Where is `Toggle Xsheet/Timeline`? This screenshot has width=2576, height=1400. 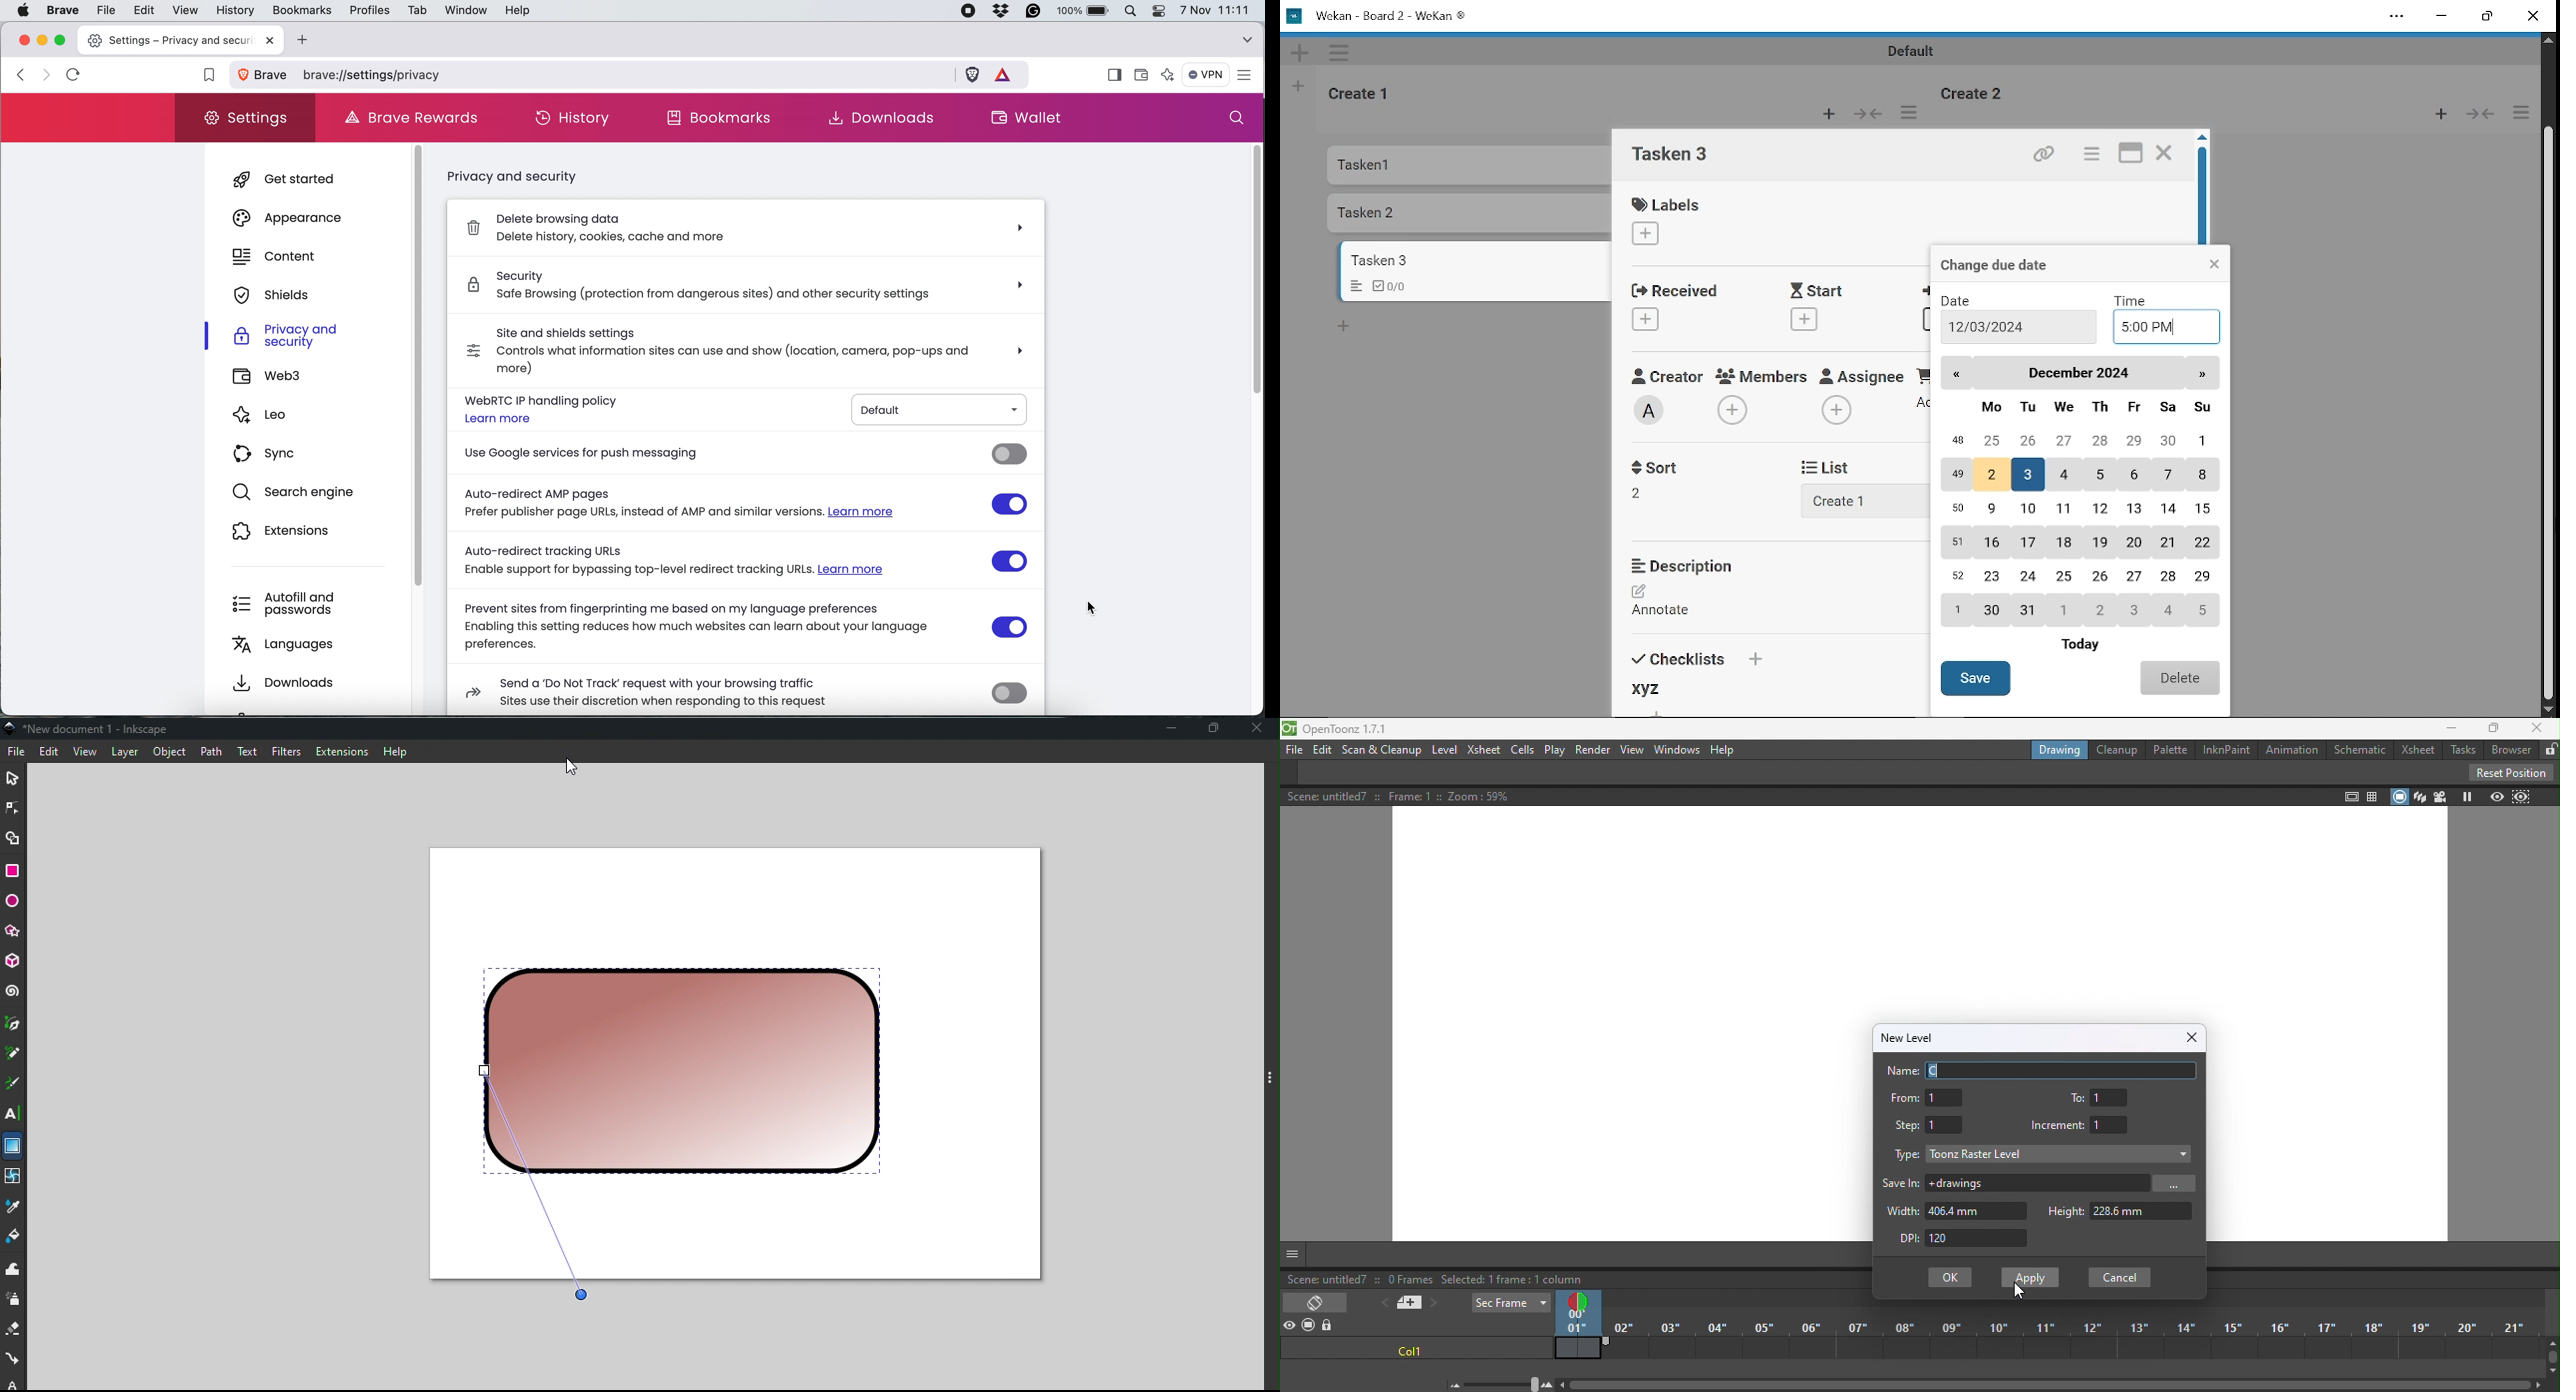 Toggle Xsheet/Timeline is located at coordinates (1317, 1301).